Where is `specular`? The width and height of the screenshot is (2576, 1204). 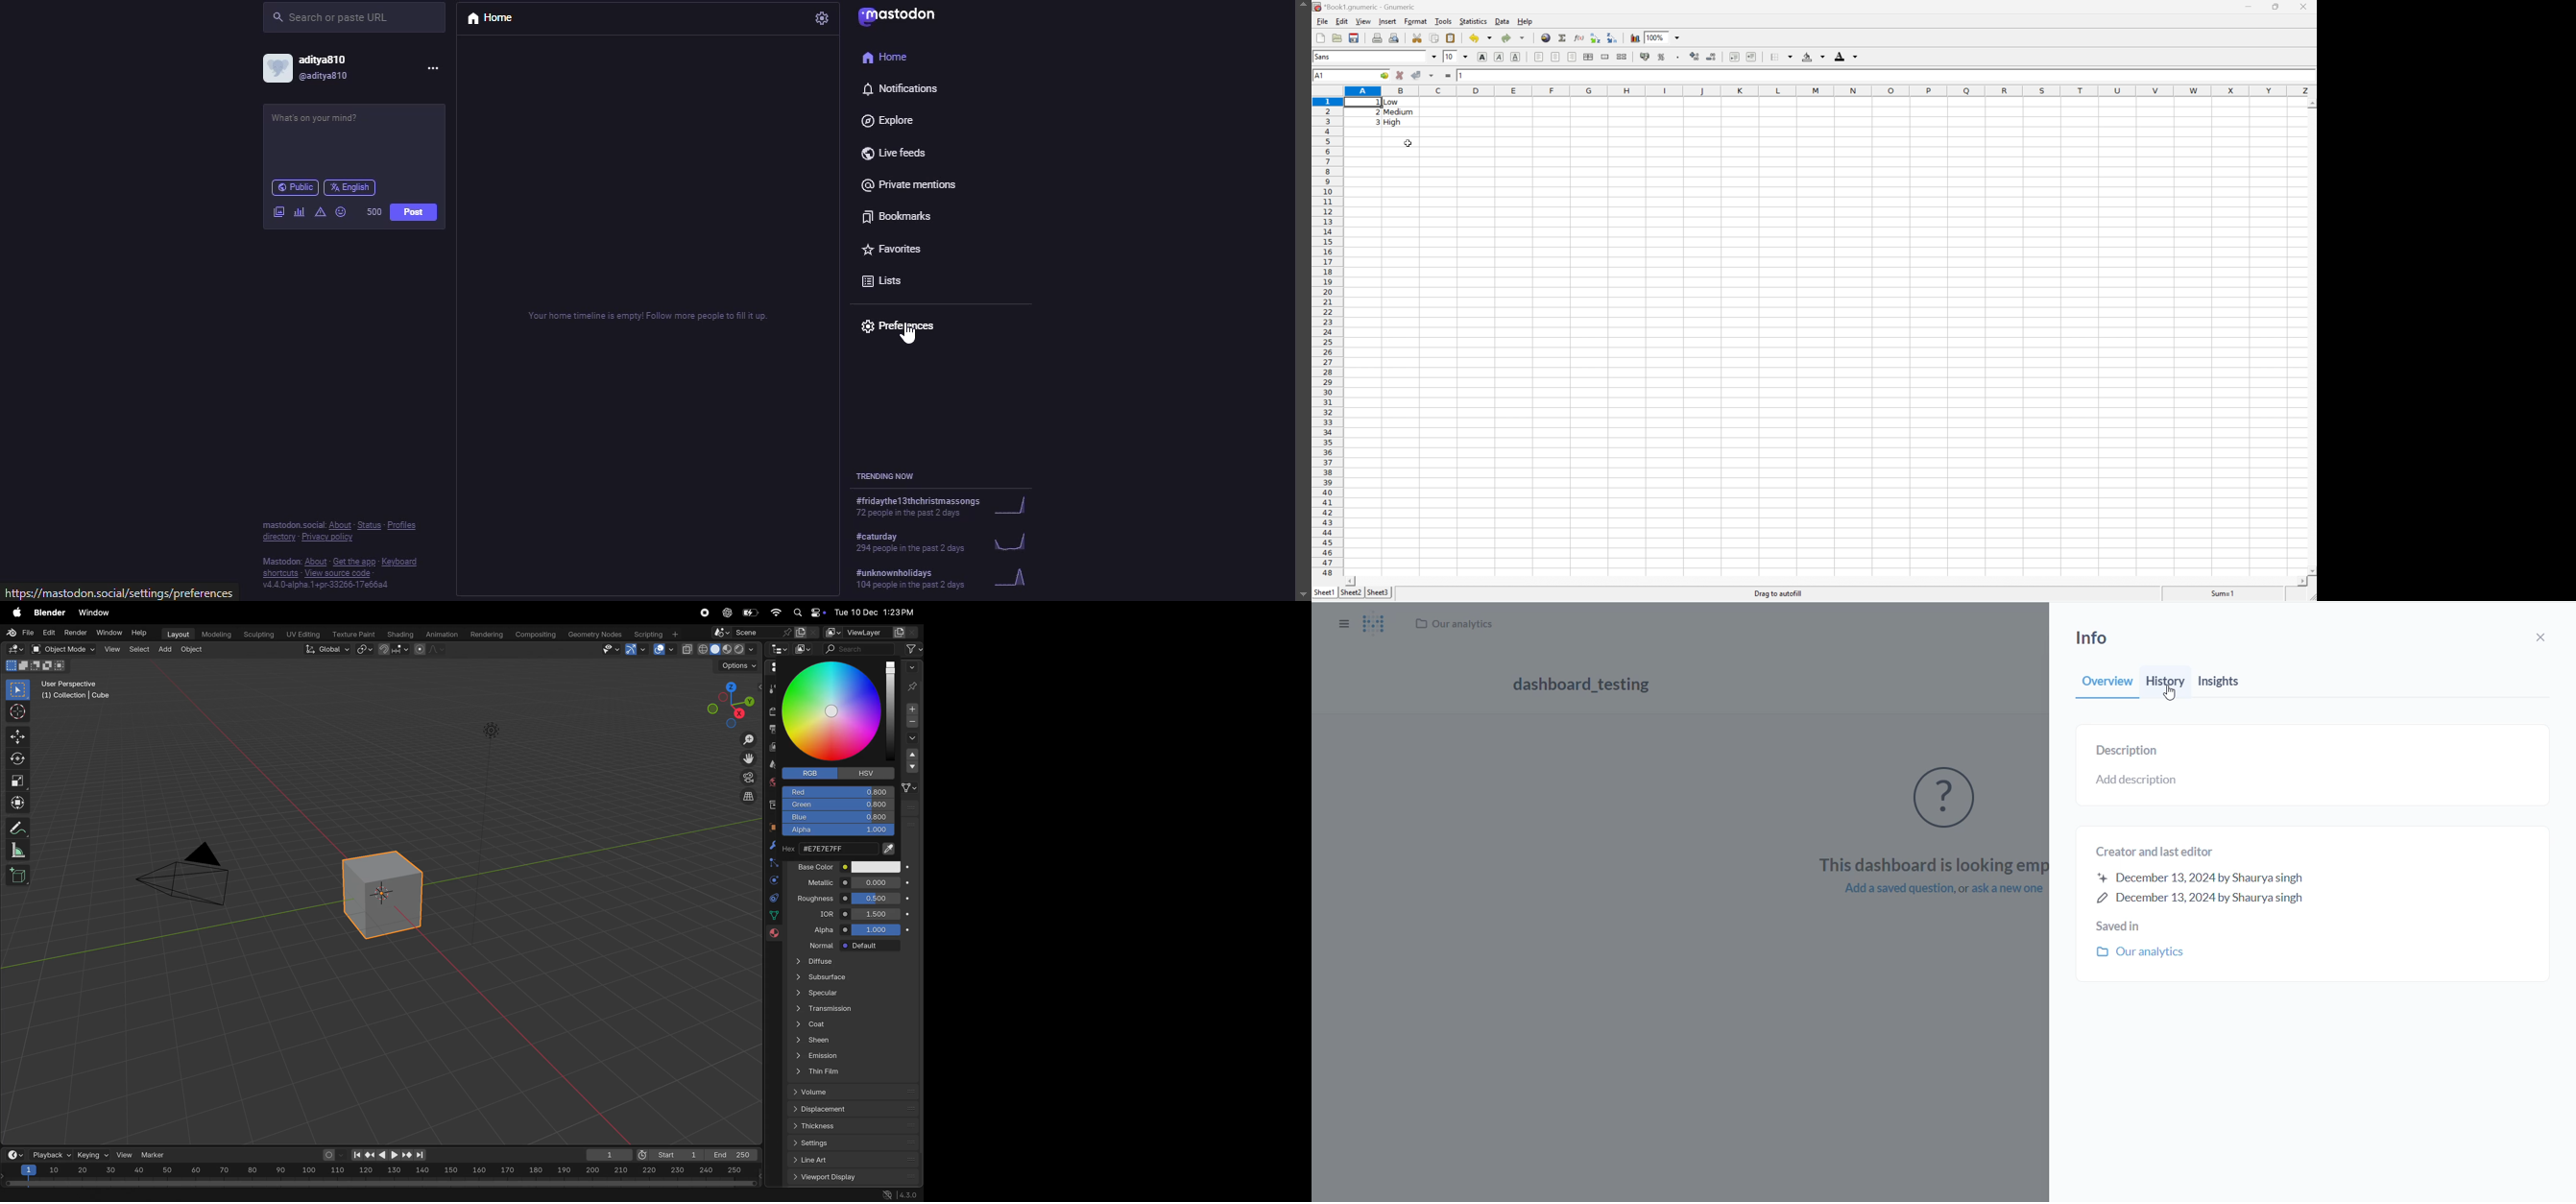 specular is located at coordinates (851, 994).